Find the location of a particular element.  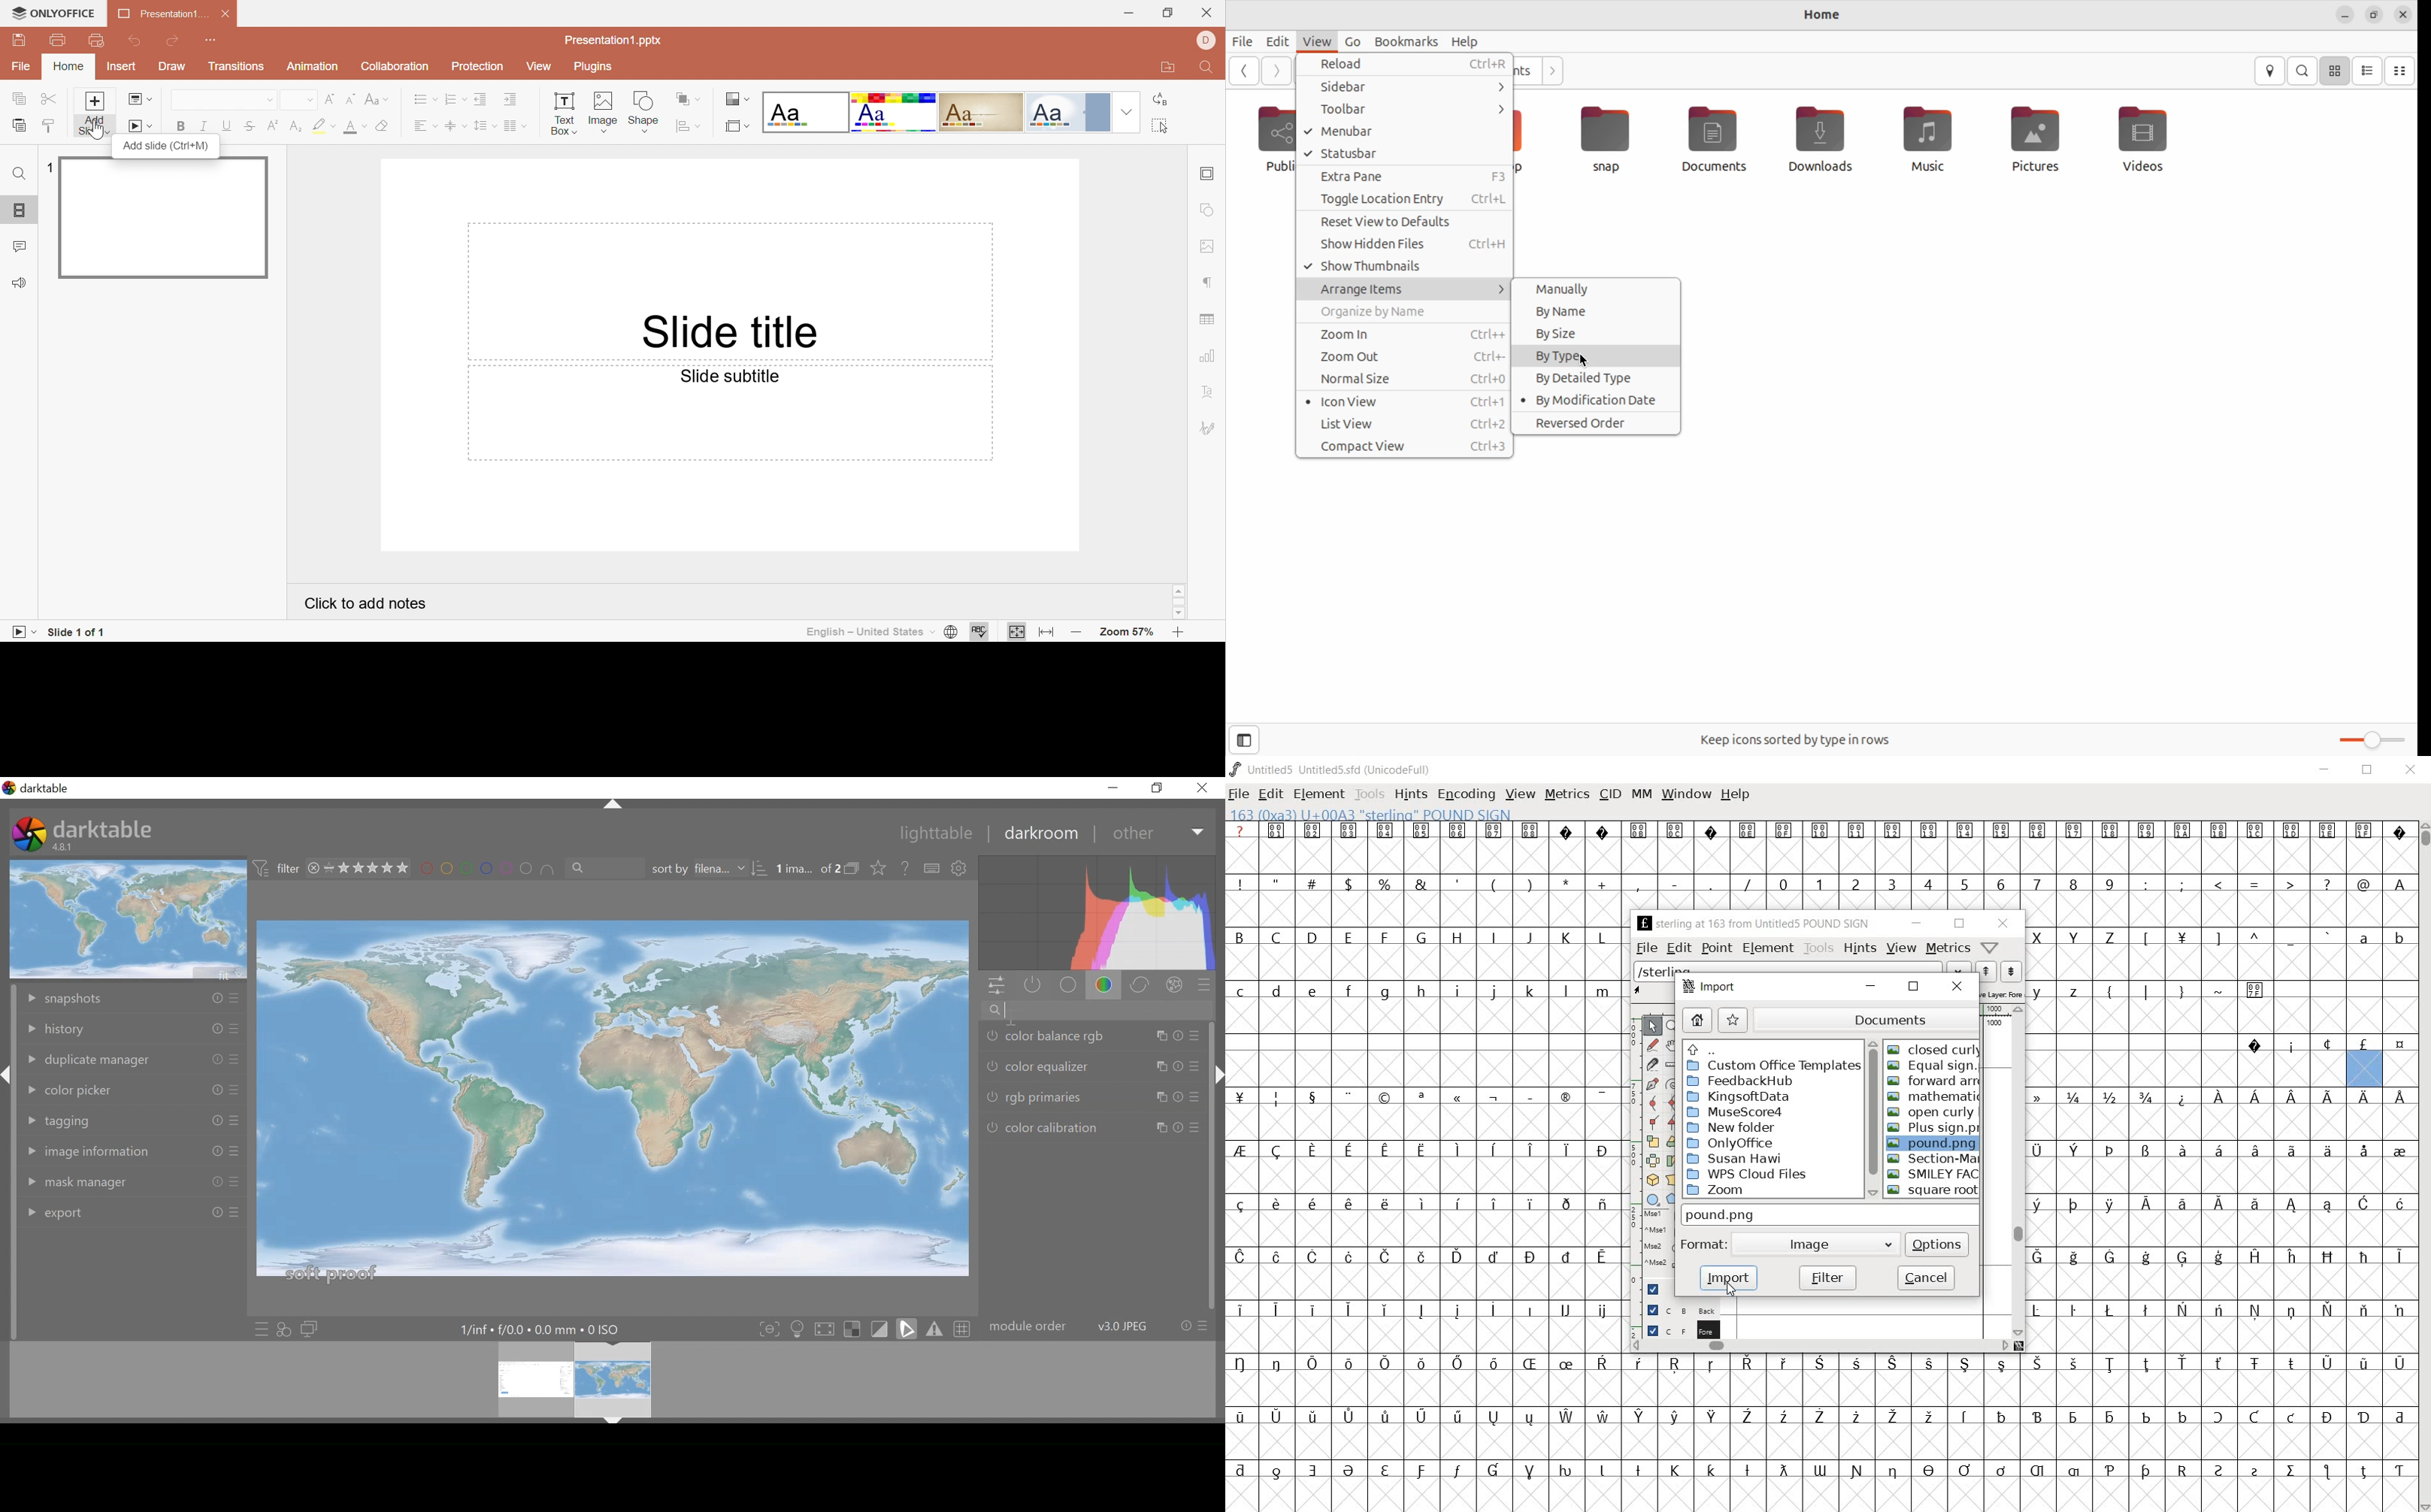

image selected out of is located at coordinates (807, 870).